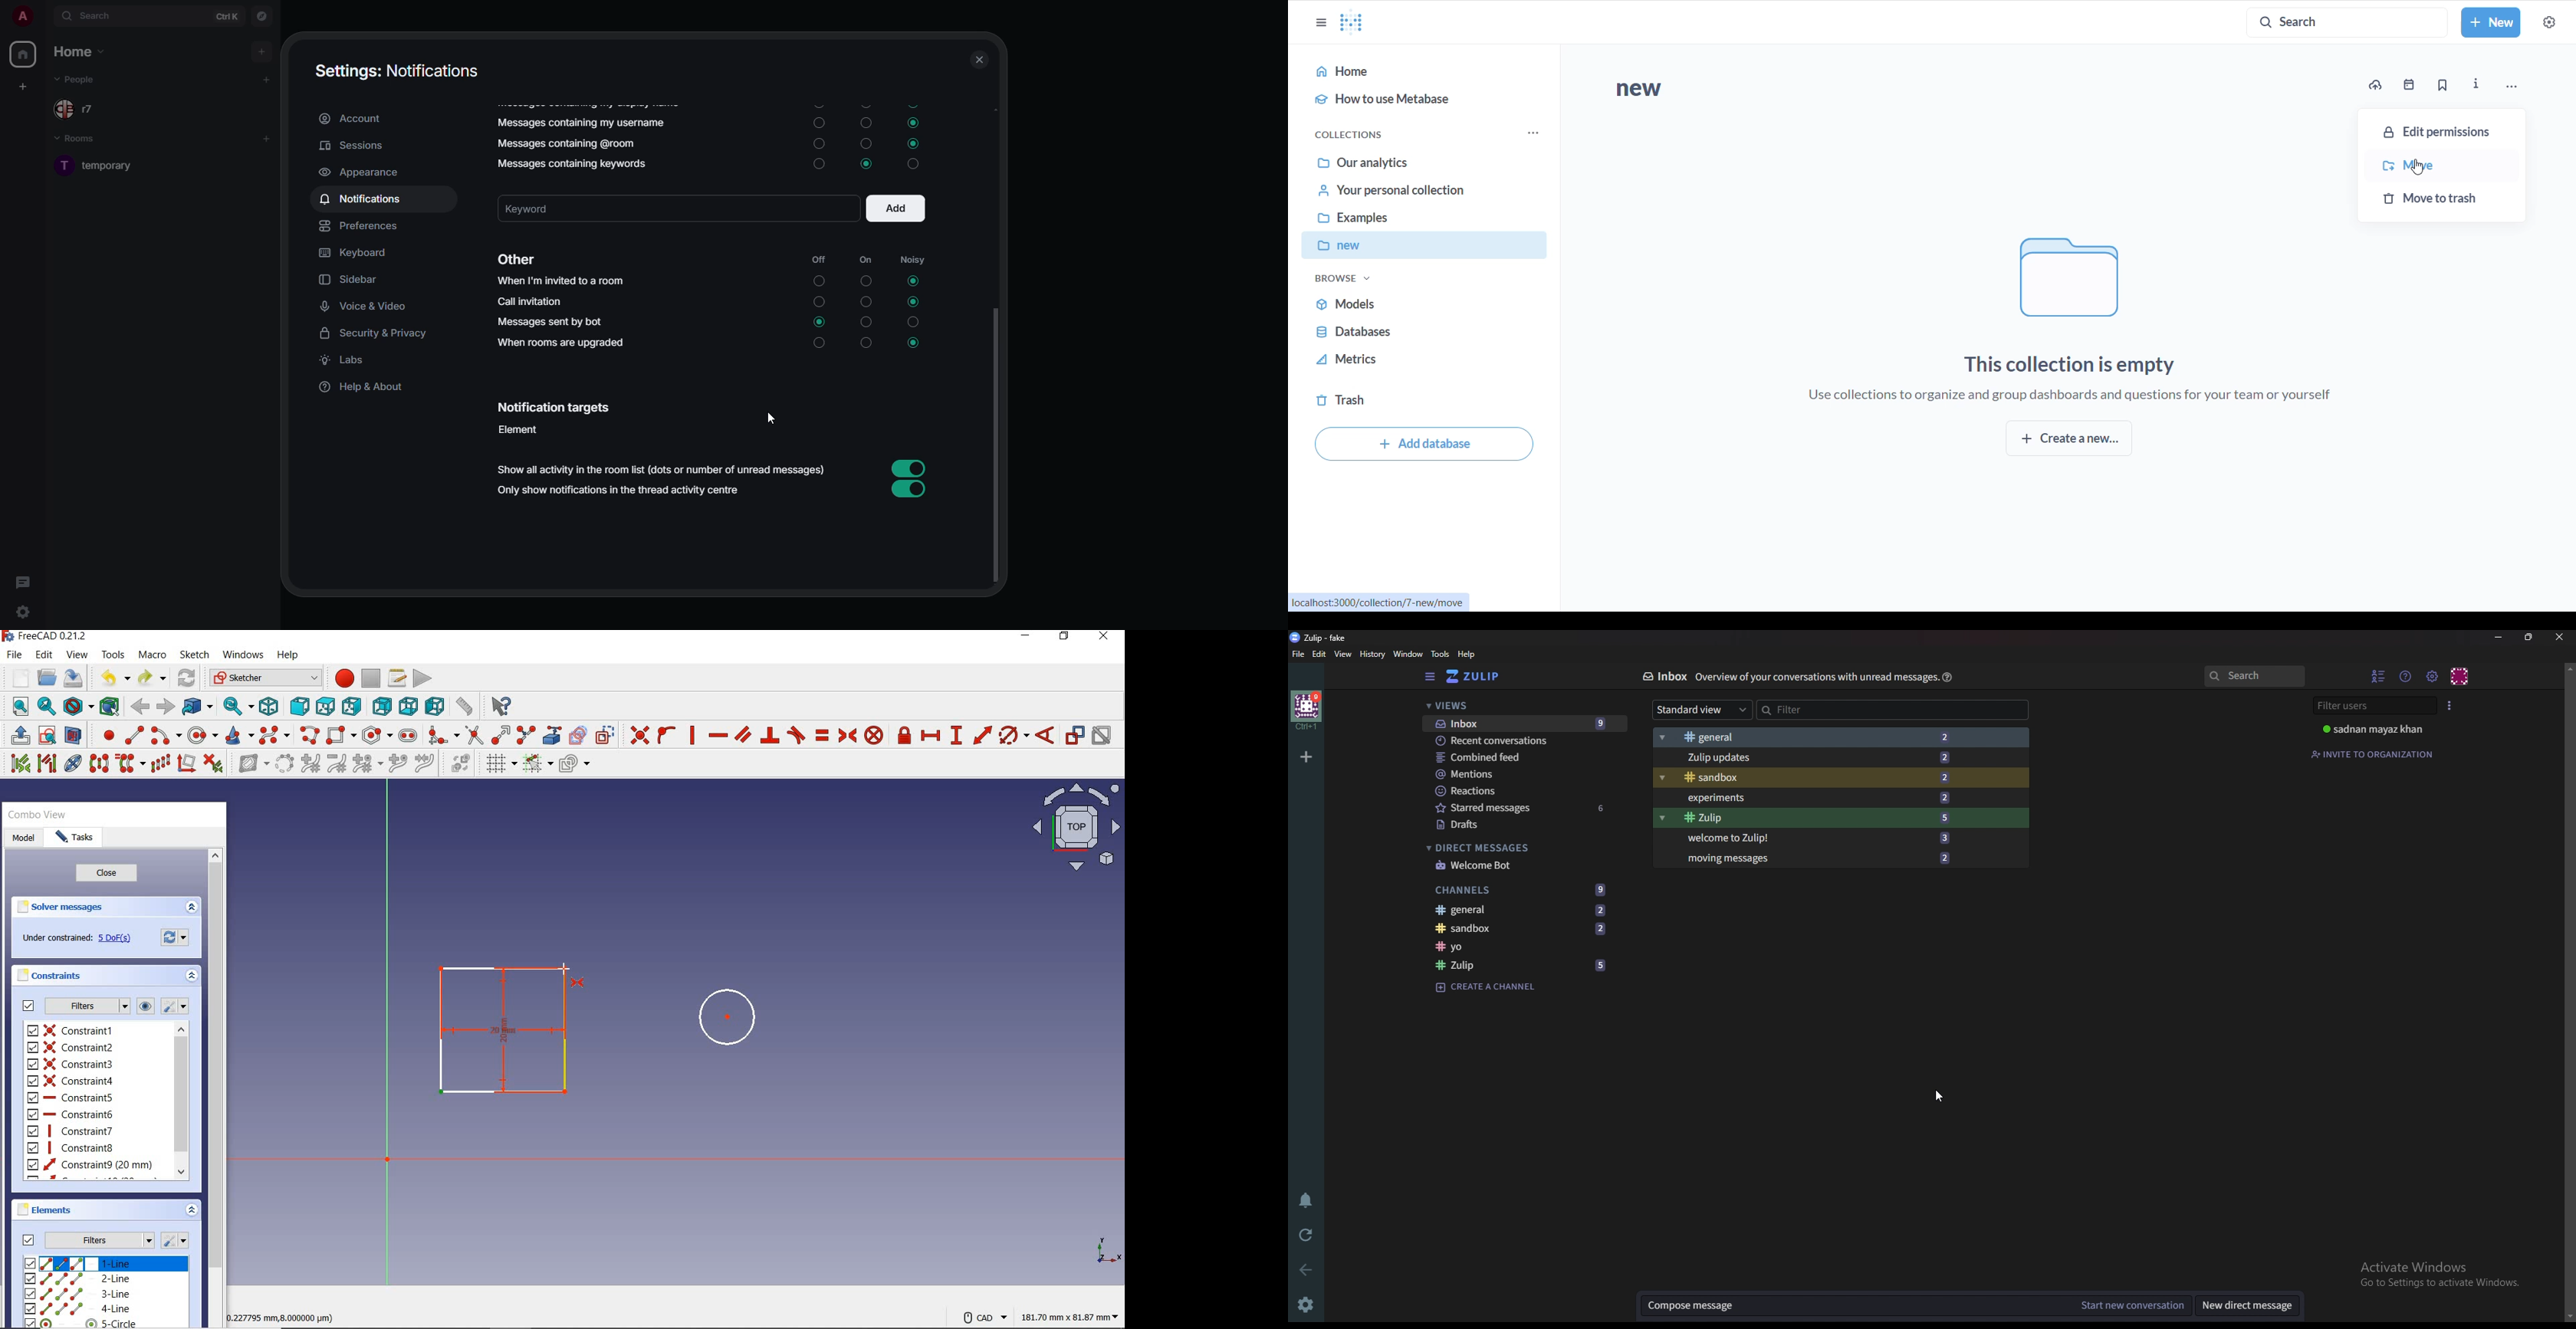 The width and height of the screenshot is (2576, 1344). Describe the element at coordinates (77, 79) in the screenshot. I see `people` at that location.